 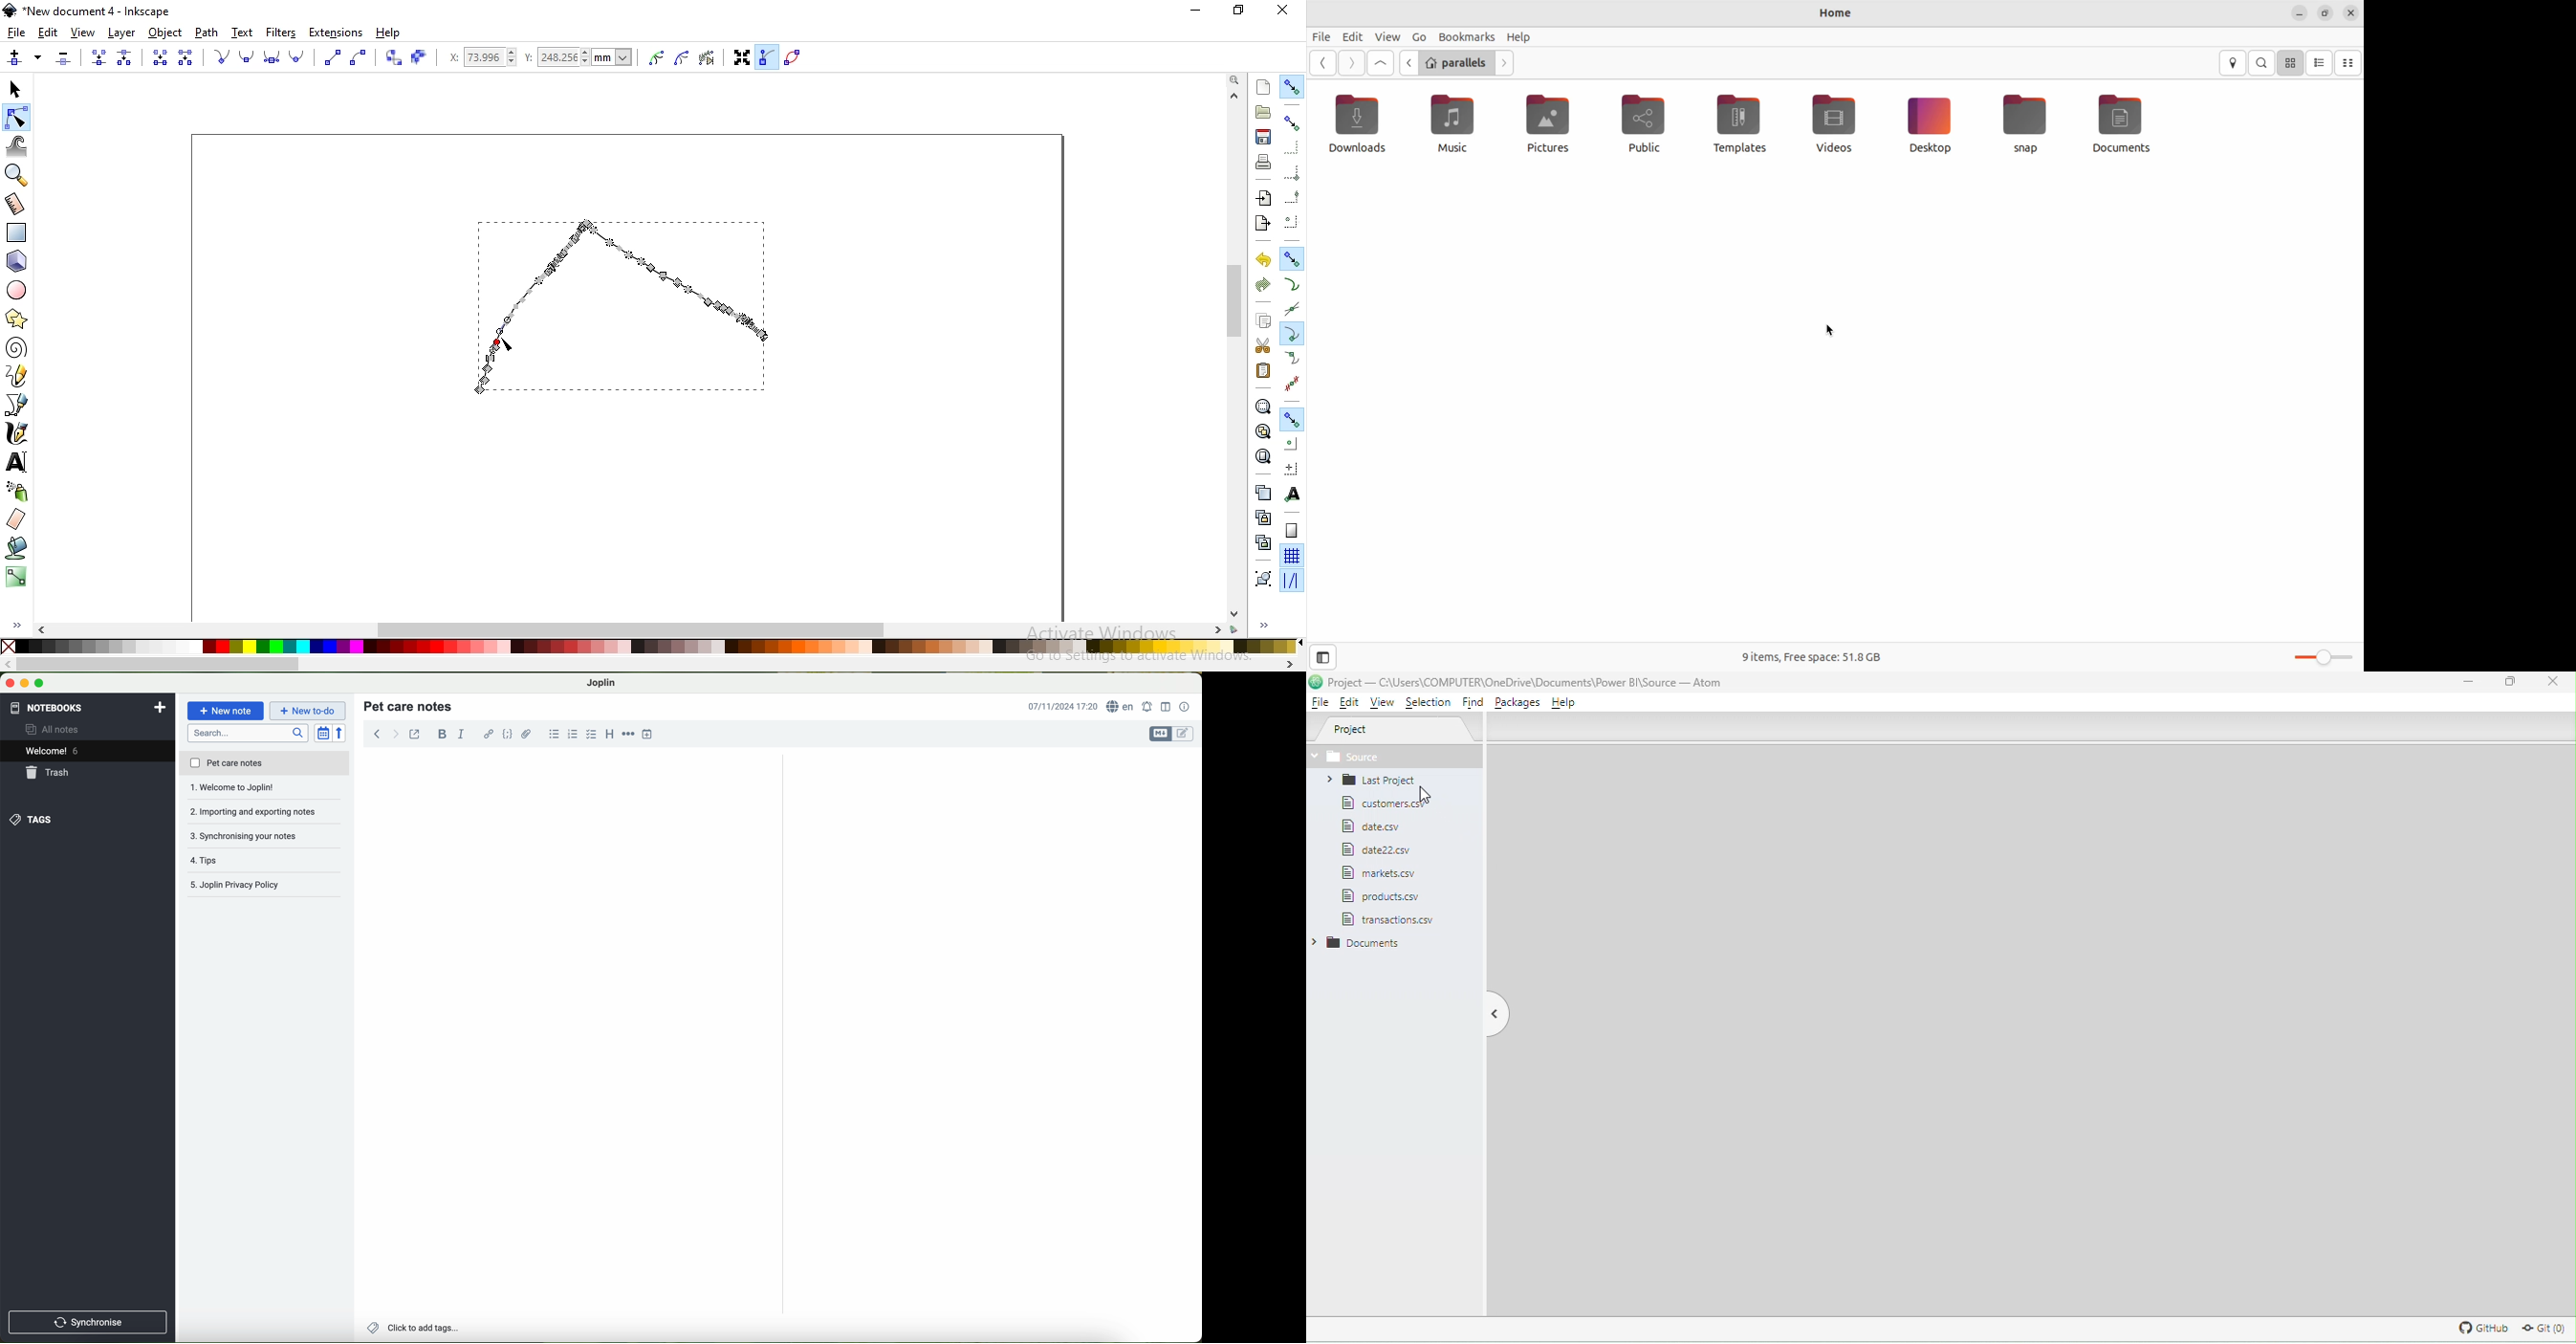 What do you see at coordinates (264, 764) in the screenshot?
I see `pet care notes file` at bounding box center [264, 764].